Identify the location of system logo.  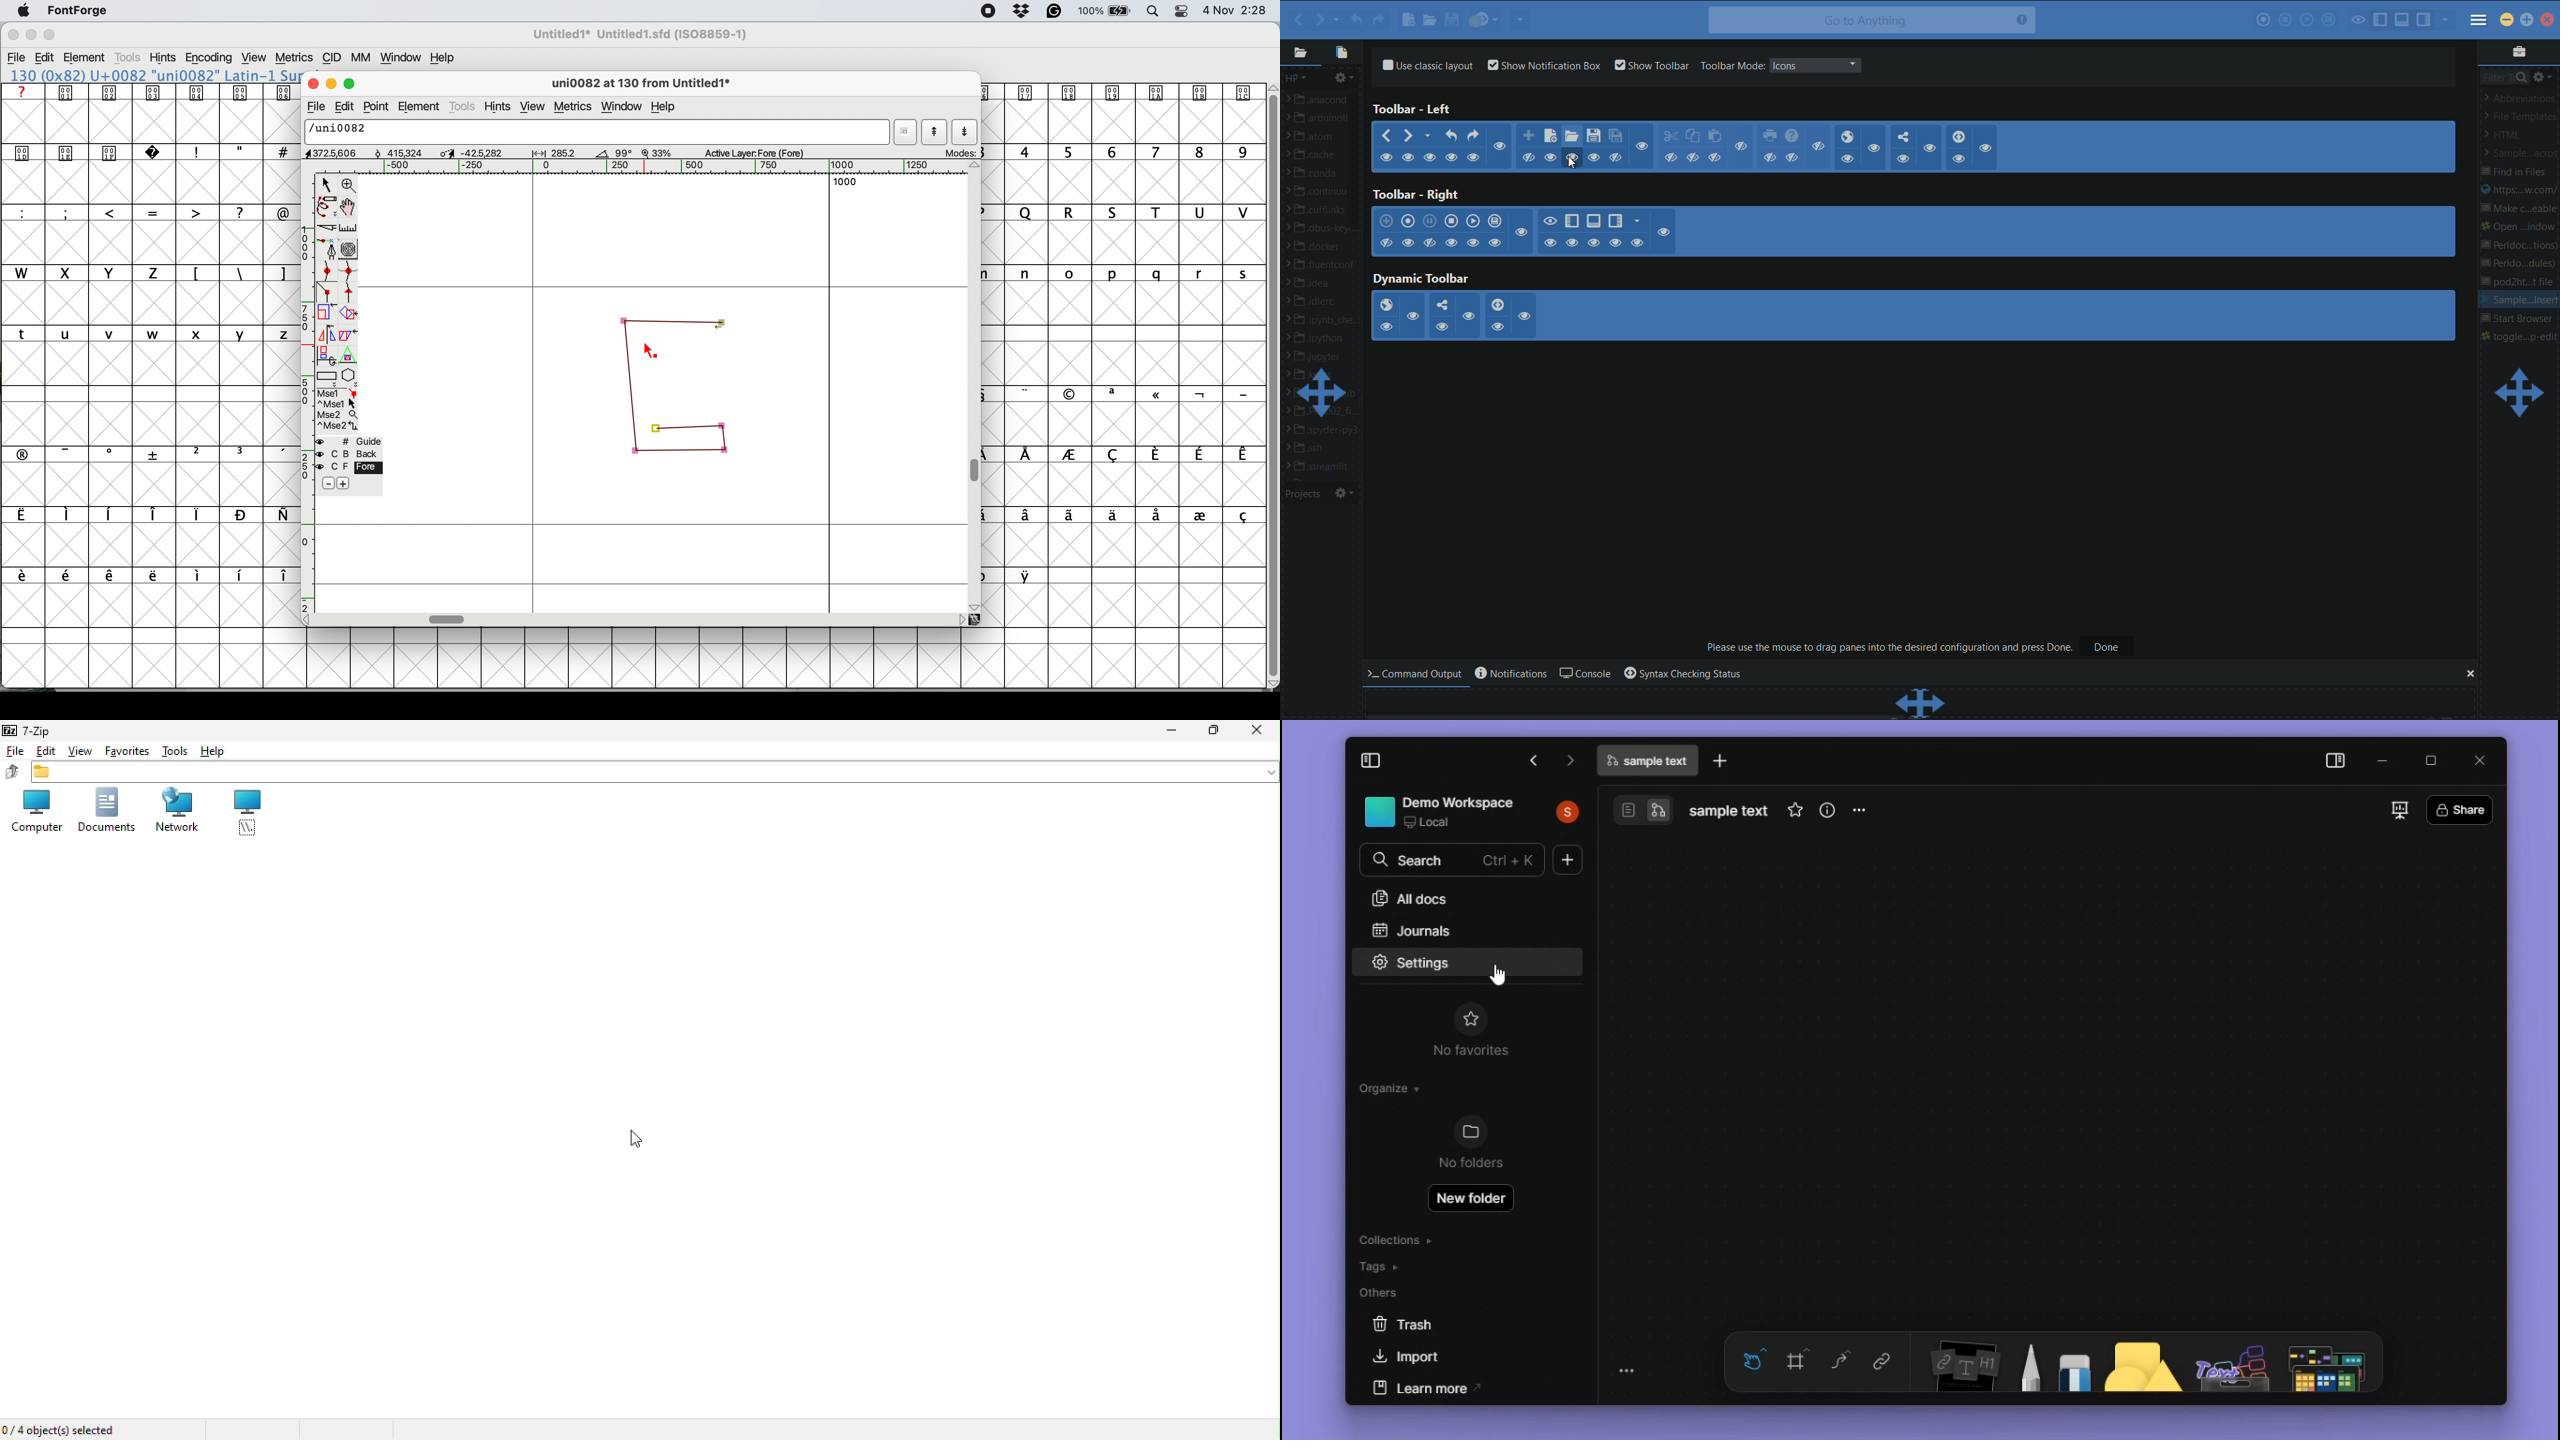
(24, 12).